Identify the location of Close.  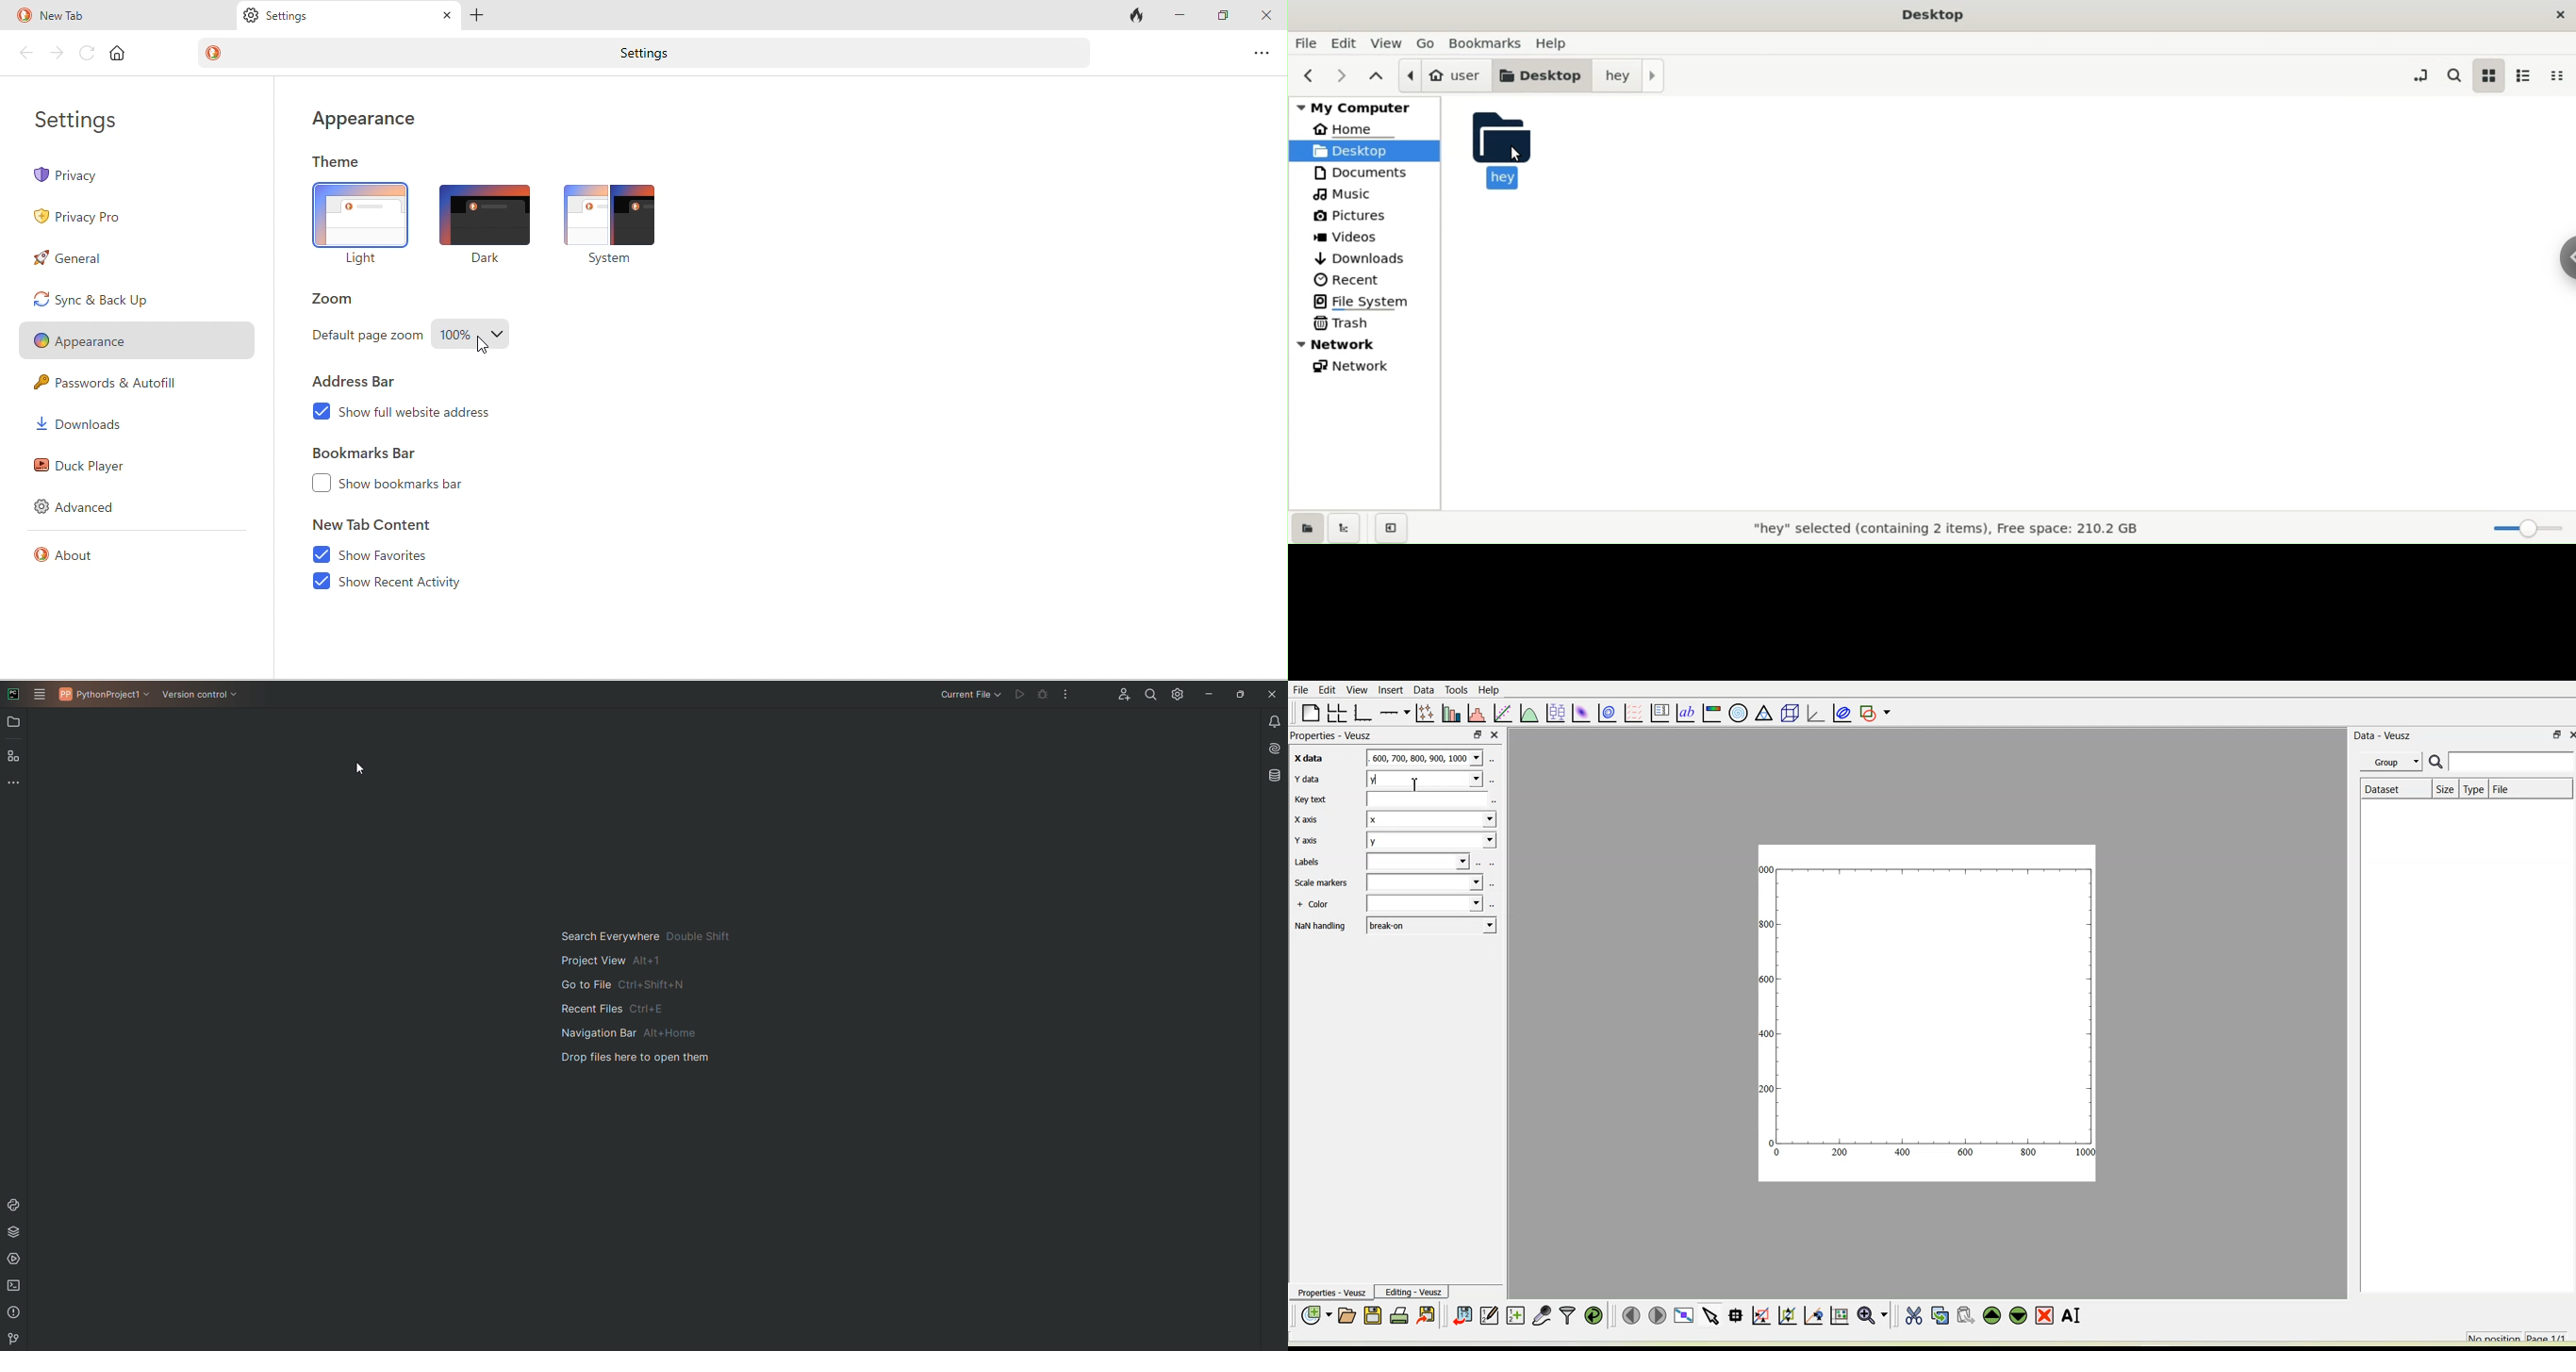
(1271, 694).